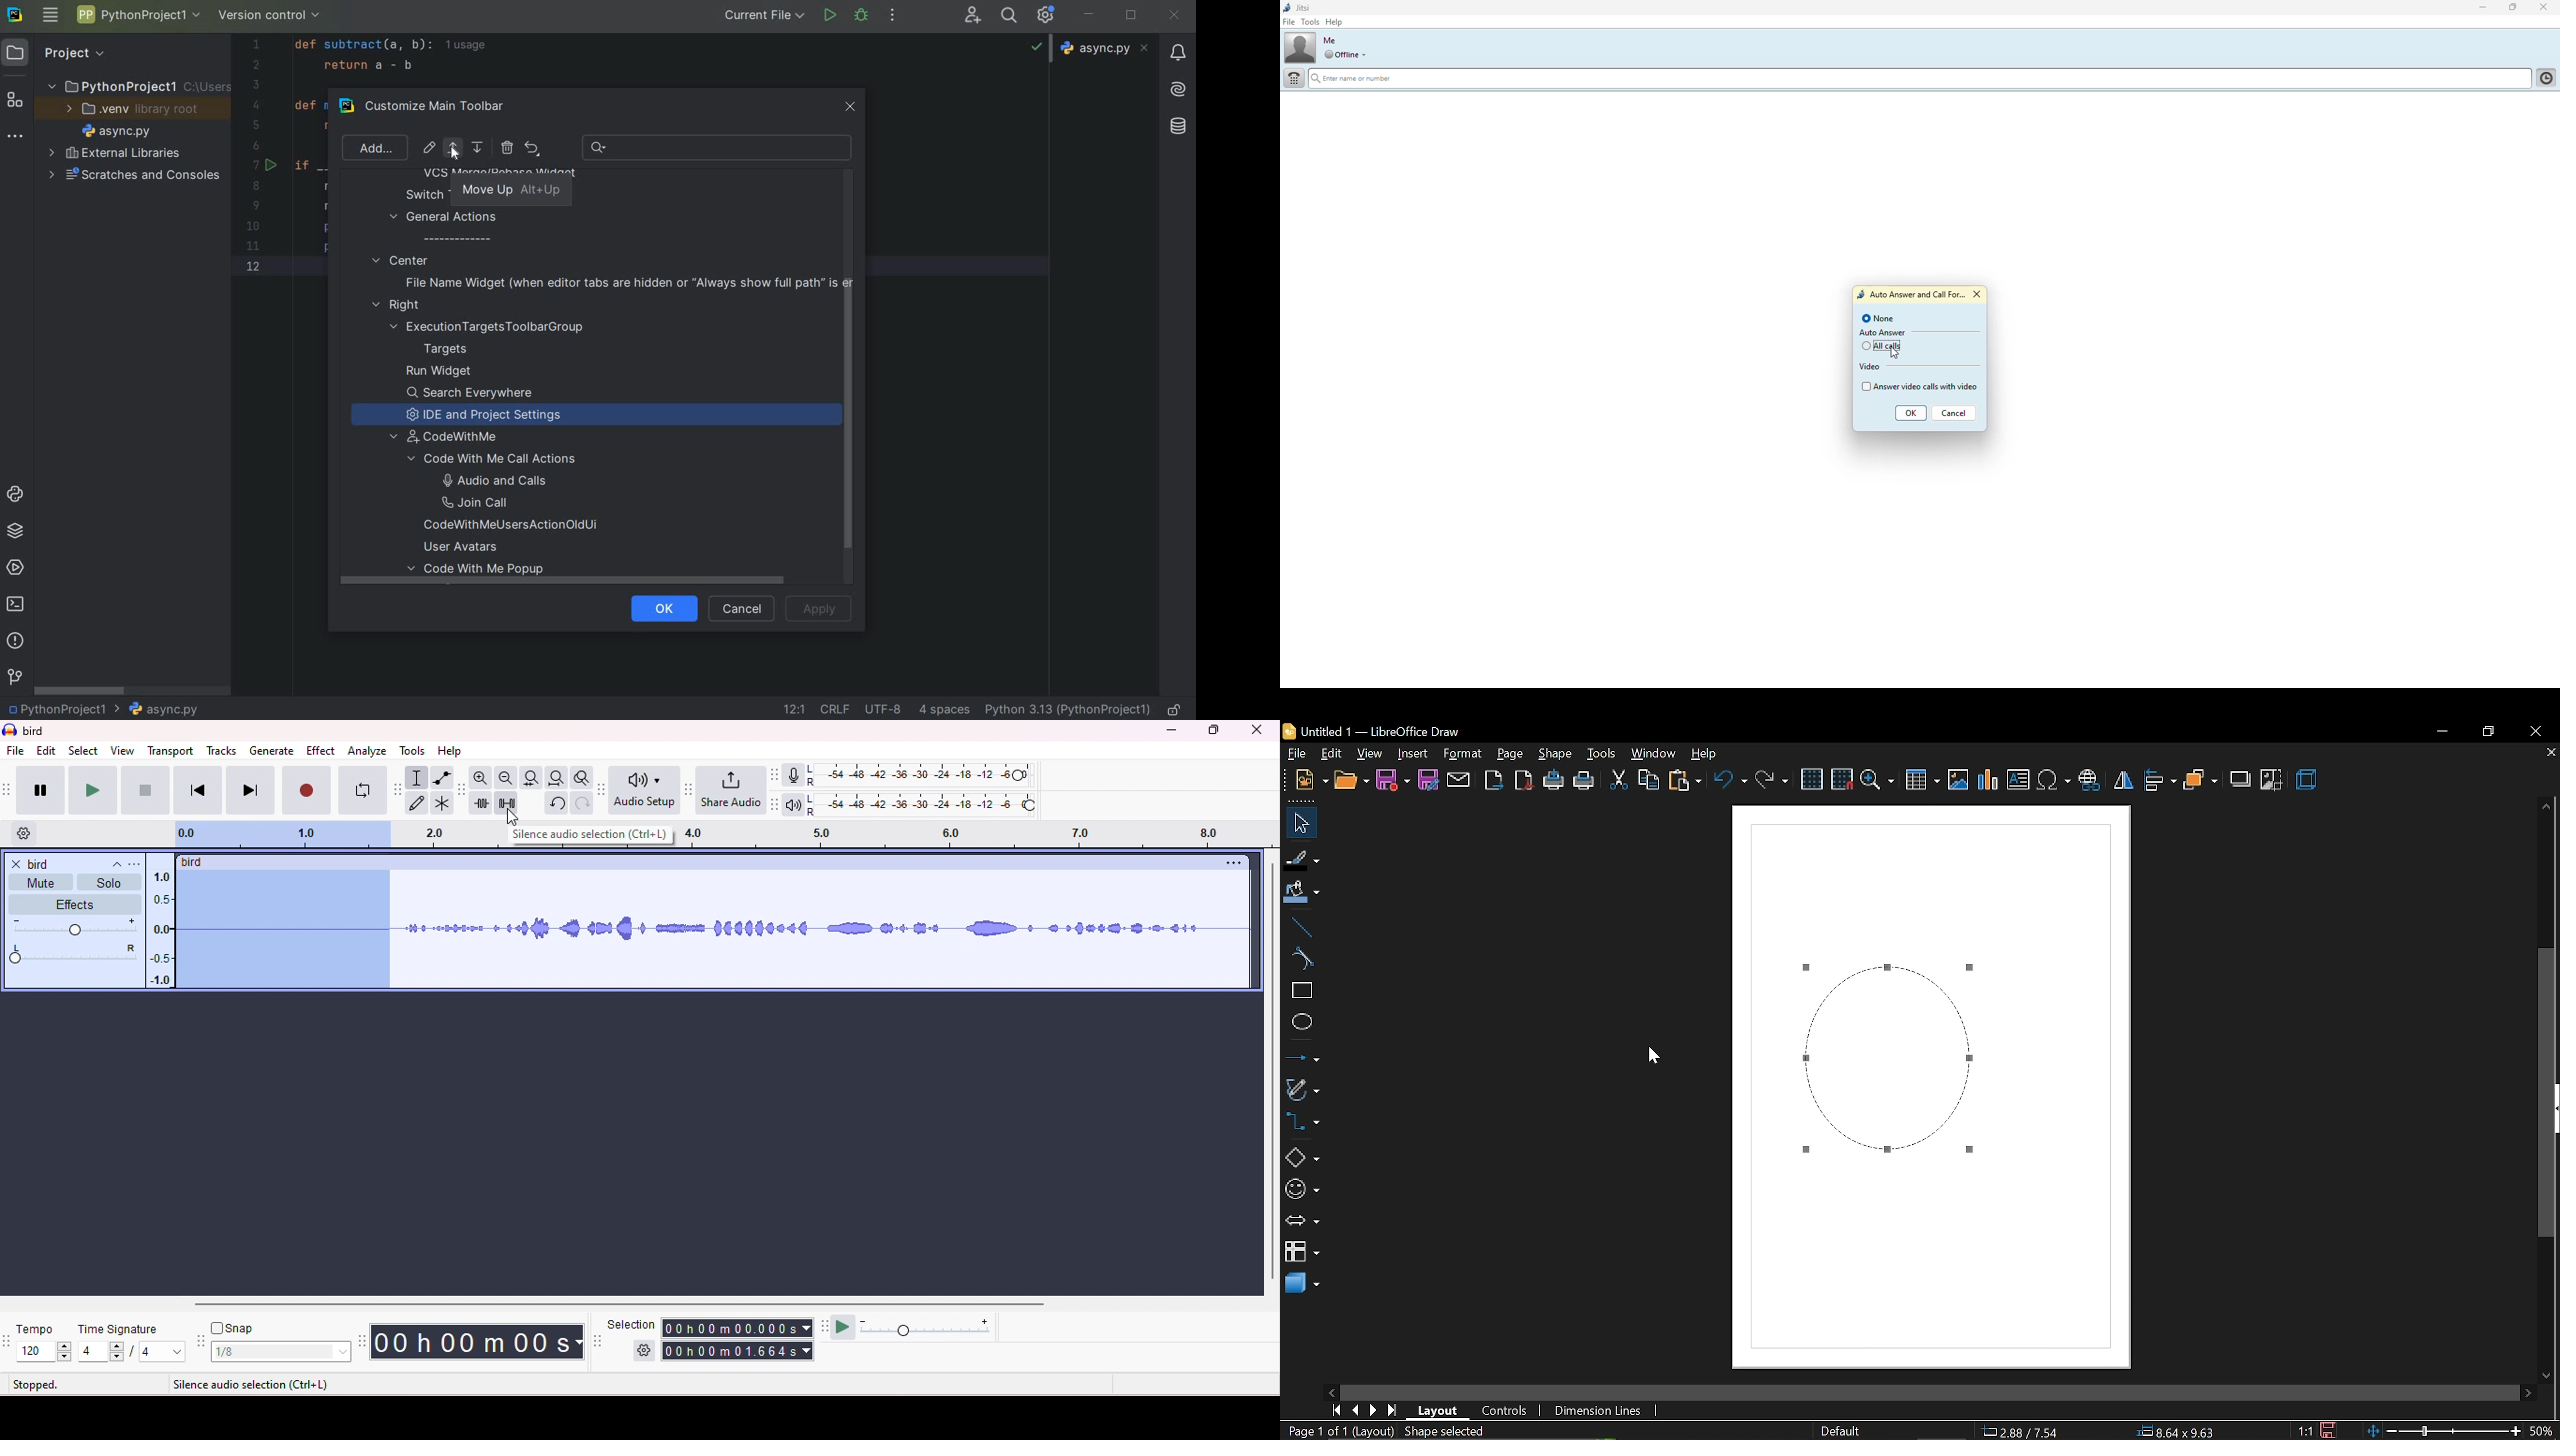 This screenshot has width=2576, height=1456. What do you see at coordinates (1650, 780) in the screenshot?
I see `copy` at bounding box center [1650, 780].